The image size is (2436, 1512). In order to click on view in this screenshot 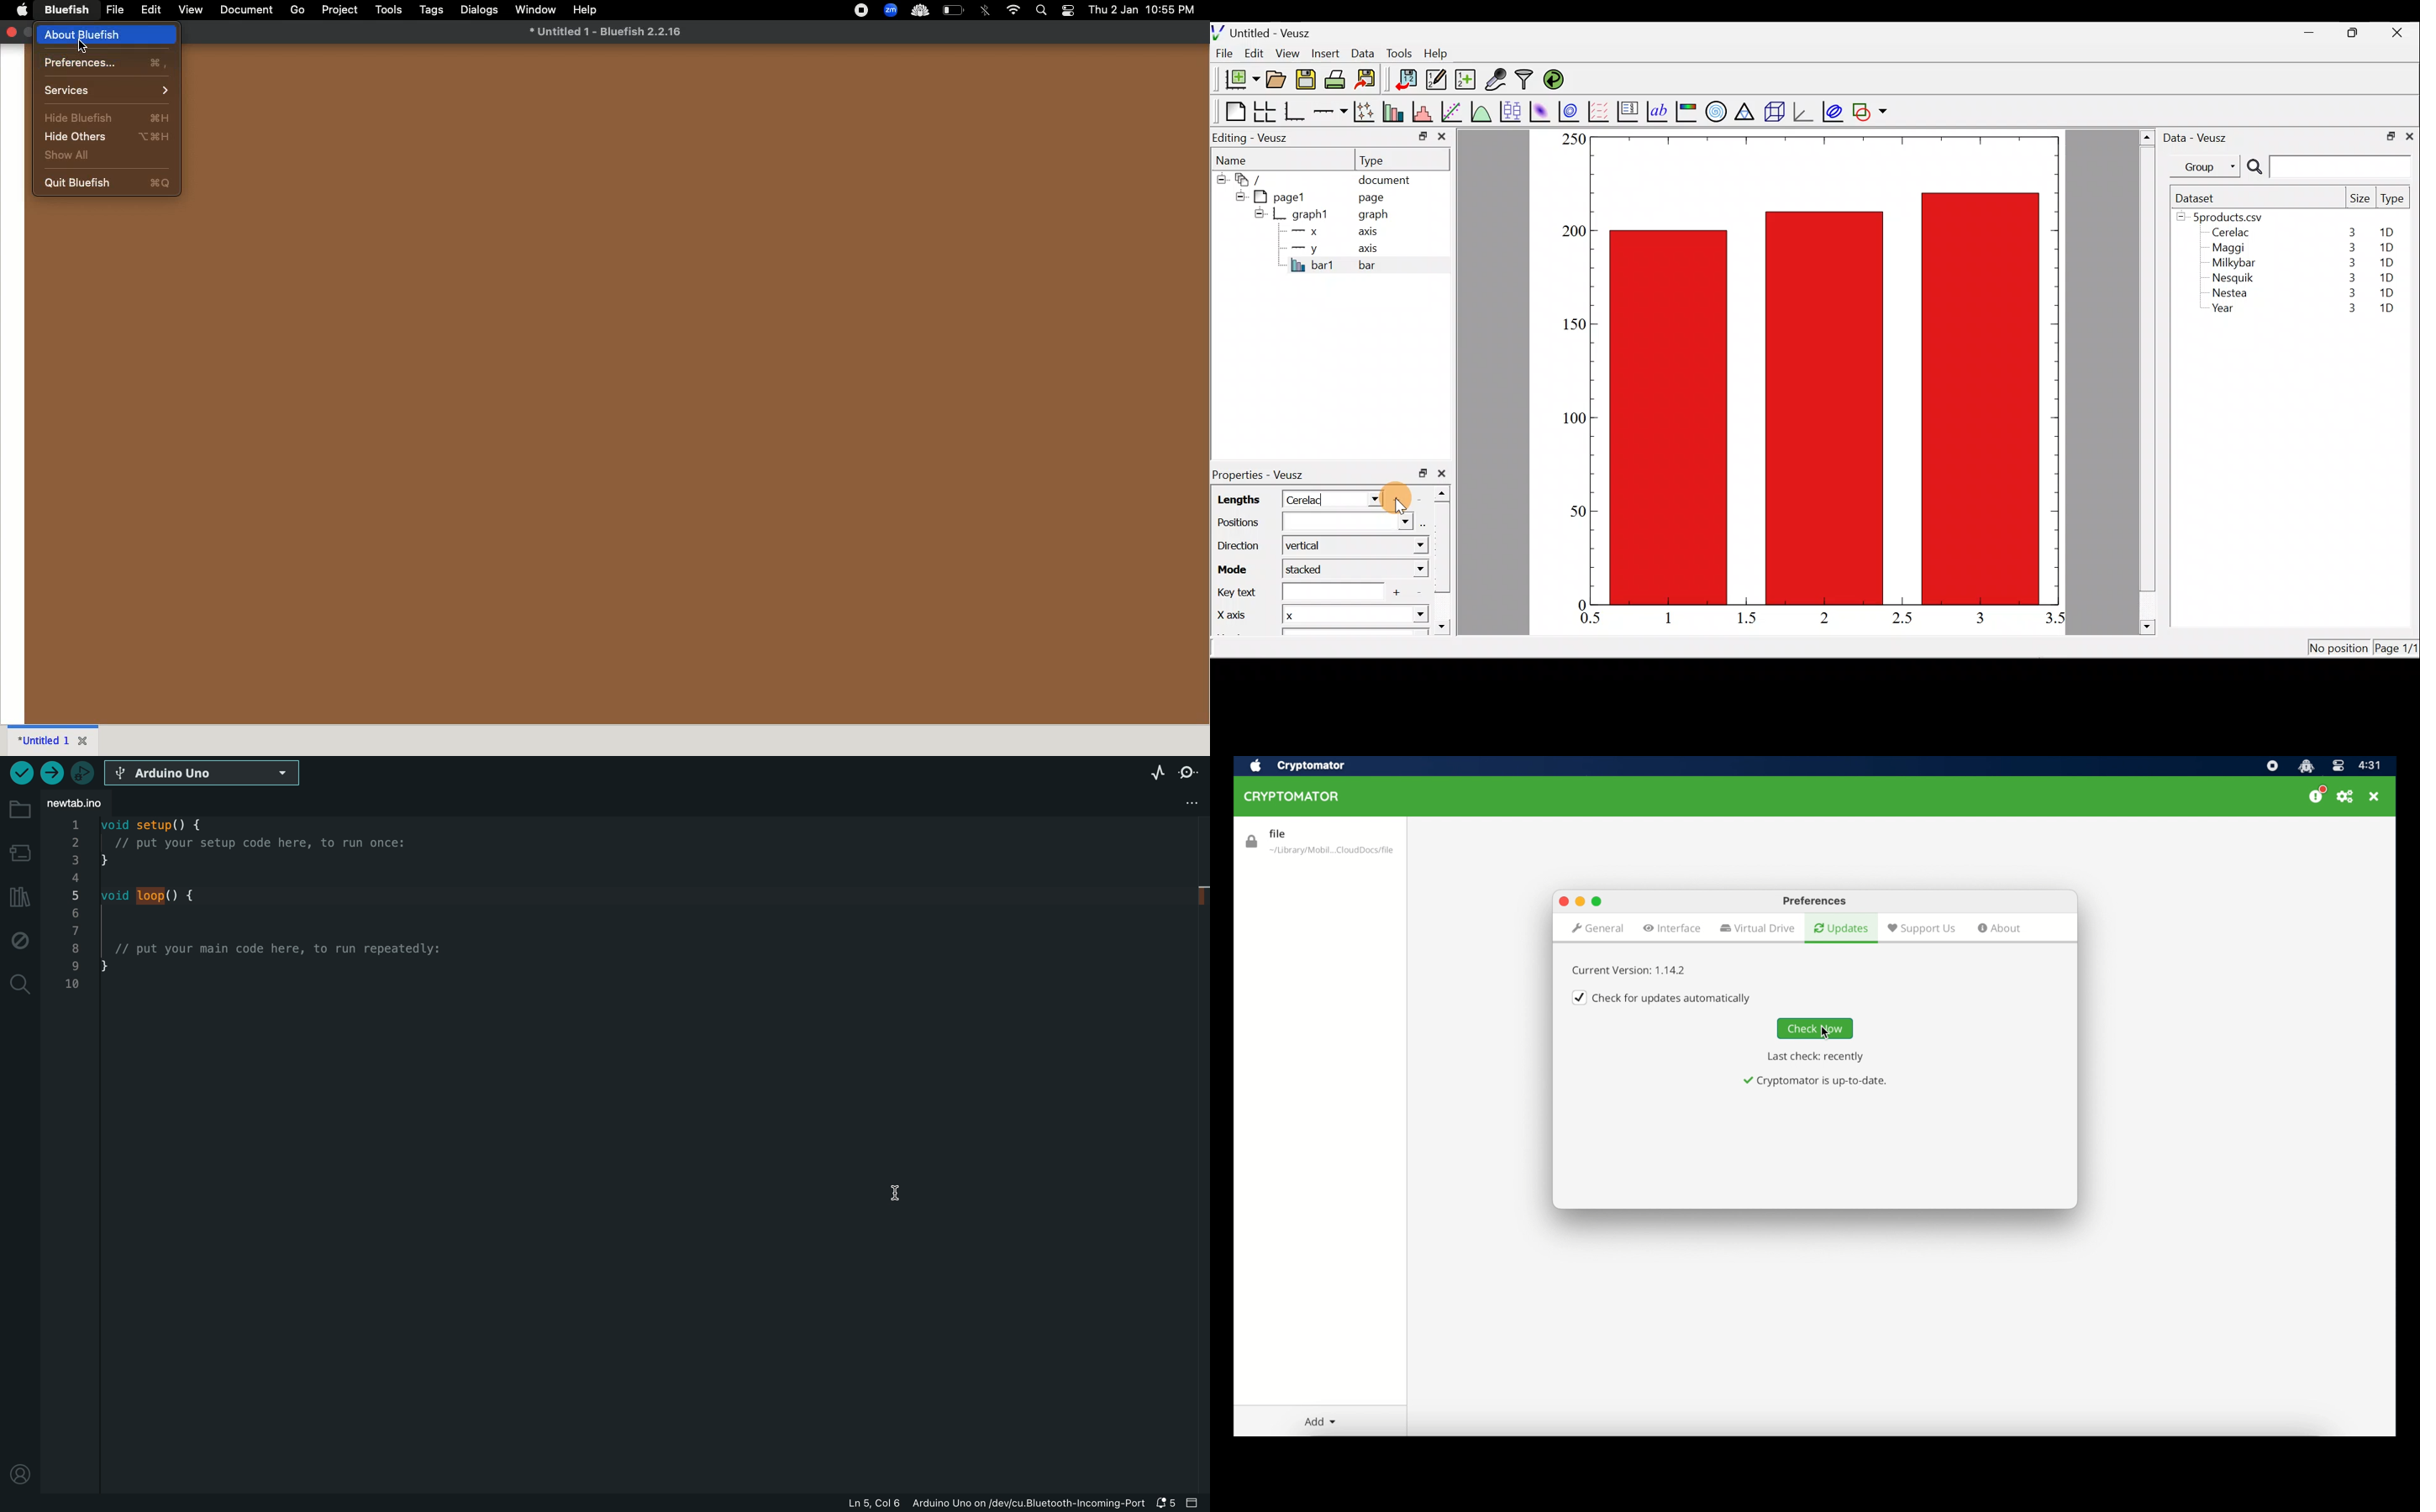, I will do `click(192, 10)`.